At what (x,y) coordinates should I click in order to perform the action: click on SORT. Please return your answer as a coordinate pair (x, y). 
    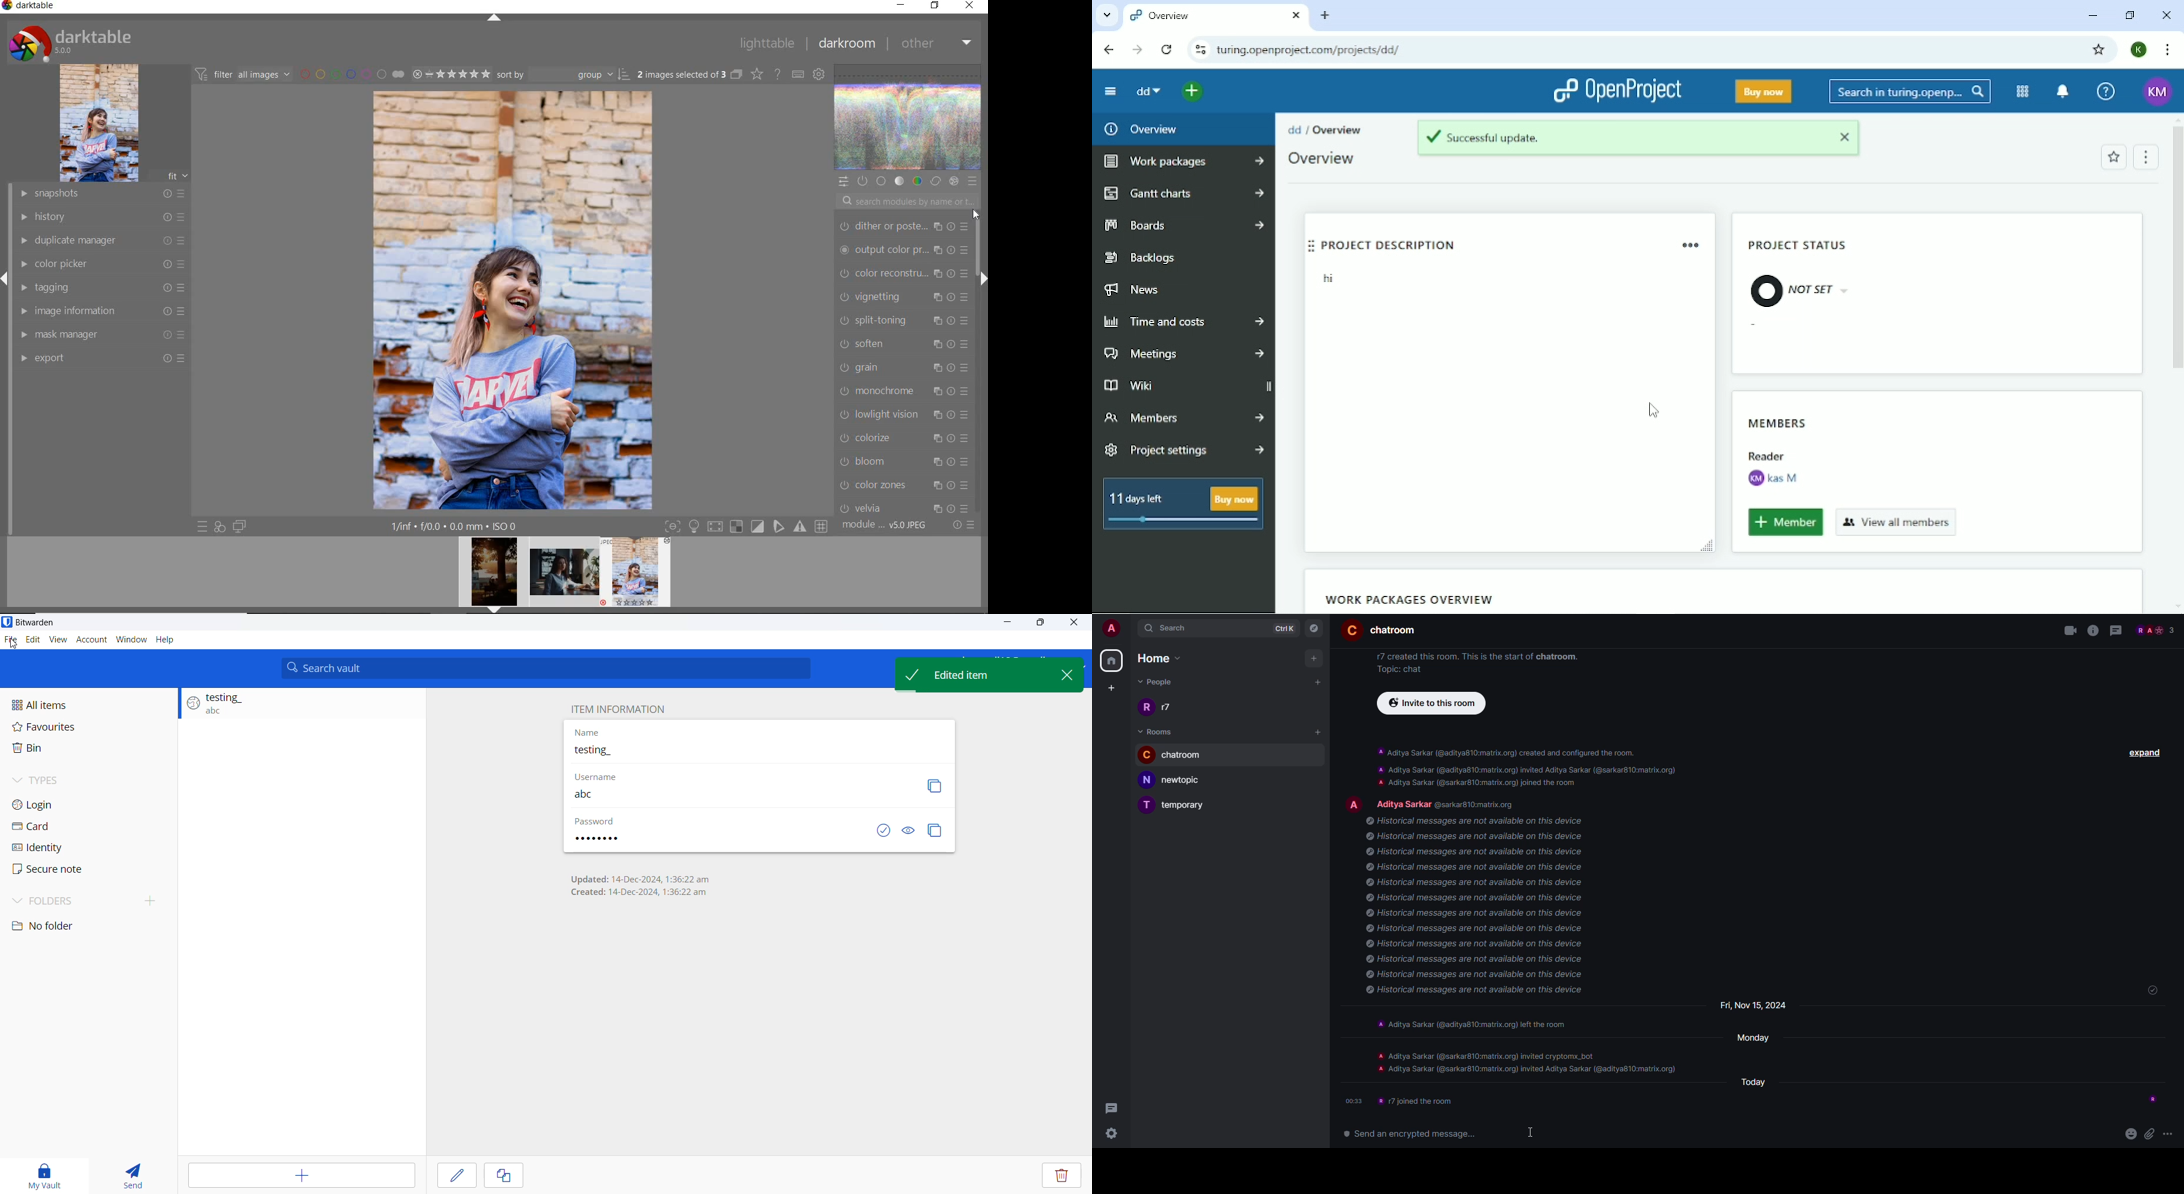
    Looking at the image, I should click on (563, 74).